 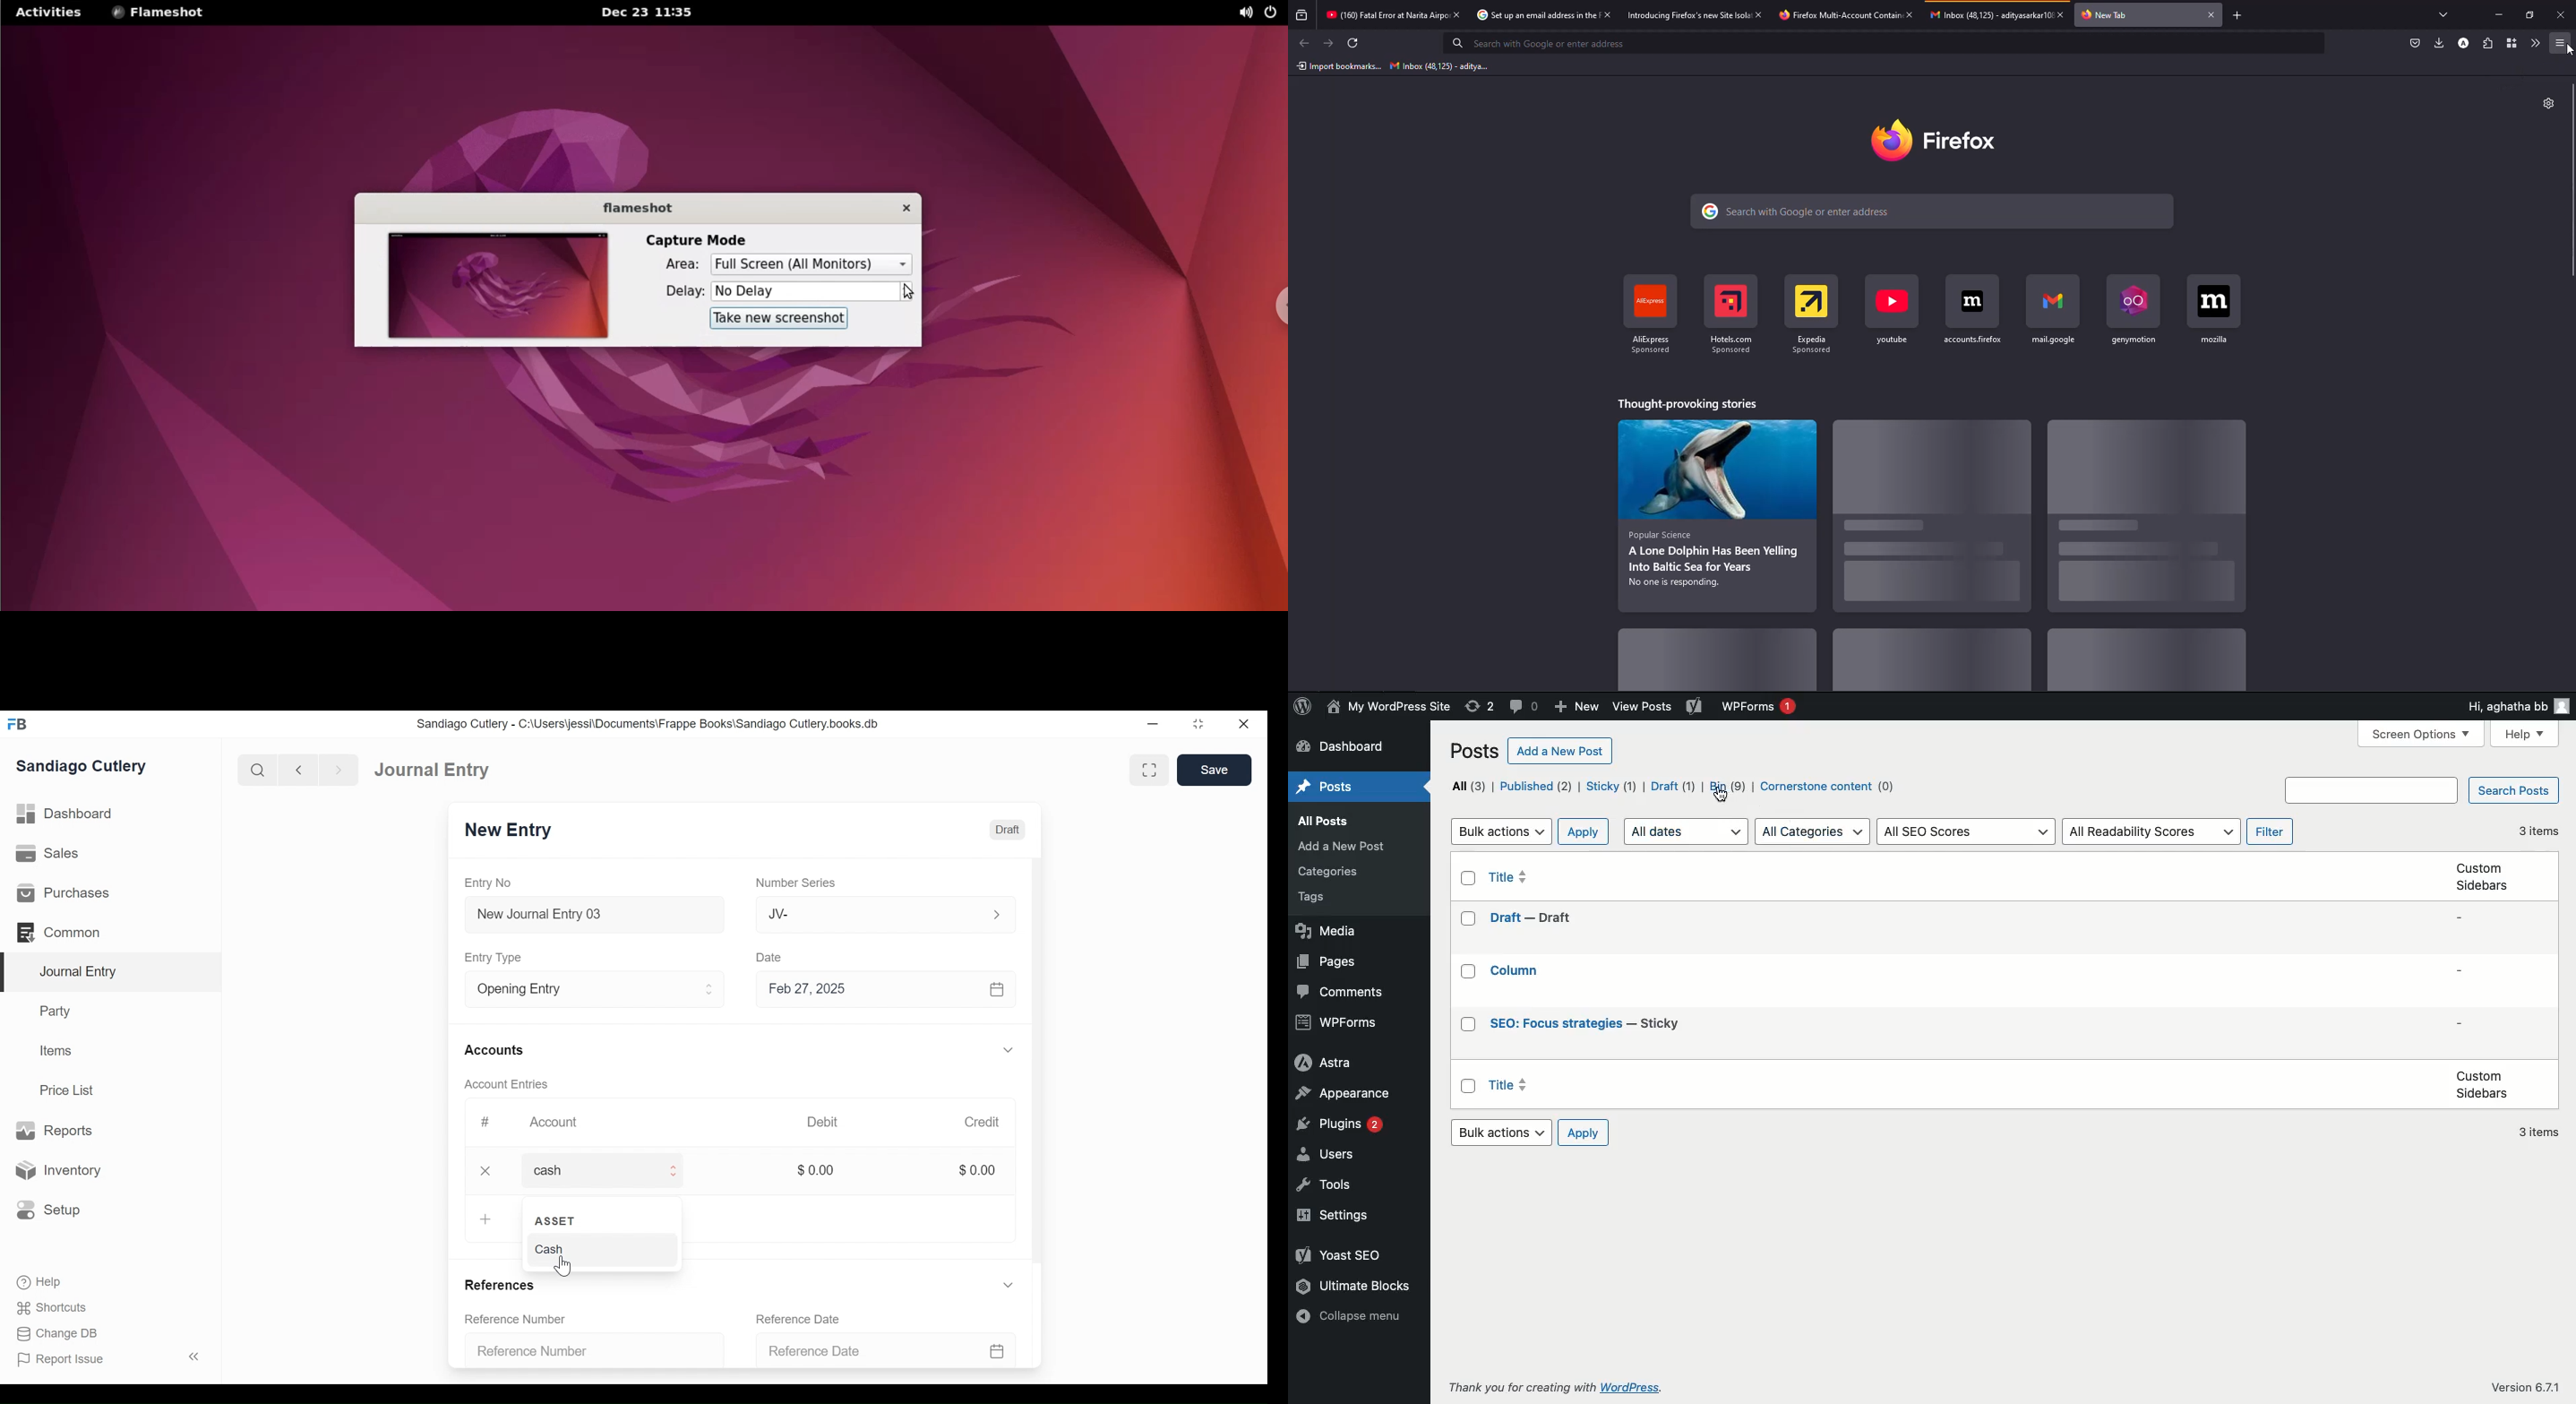 I want to click on close, so click(x=1456, y=14).